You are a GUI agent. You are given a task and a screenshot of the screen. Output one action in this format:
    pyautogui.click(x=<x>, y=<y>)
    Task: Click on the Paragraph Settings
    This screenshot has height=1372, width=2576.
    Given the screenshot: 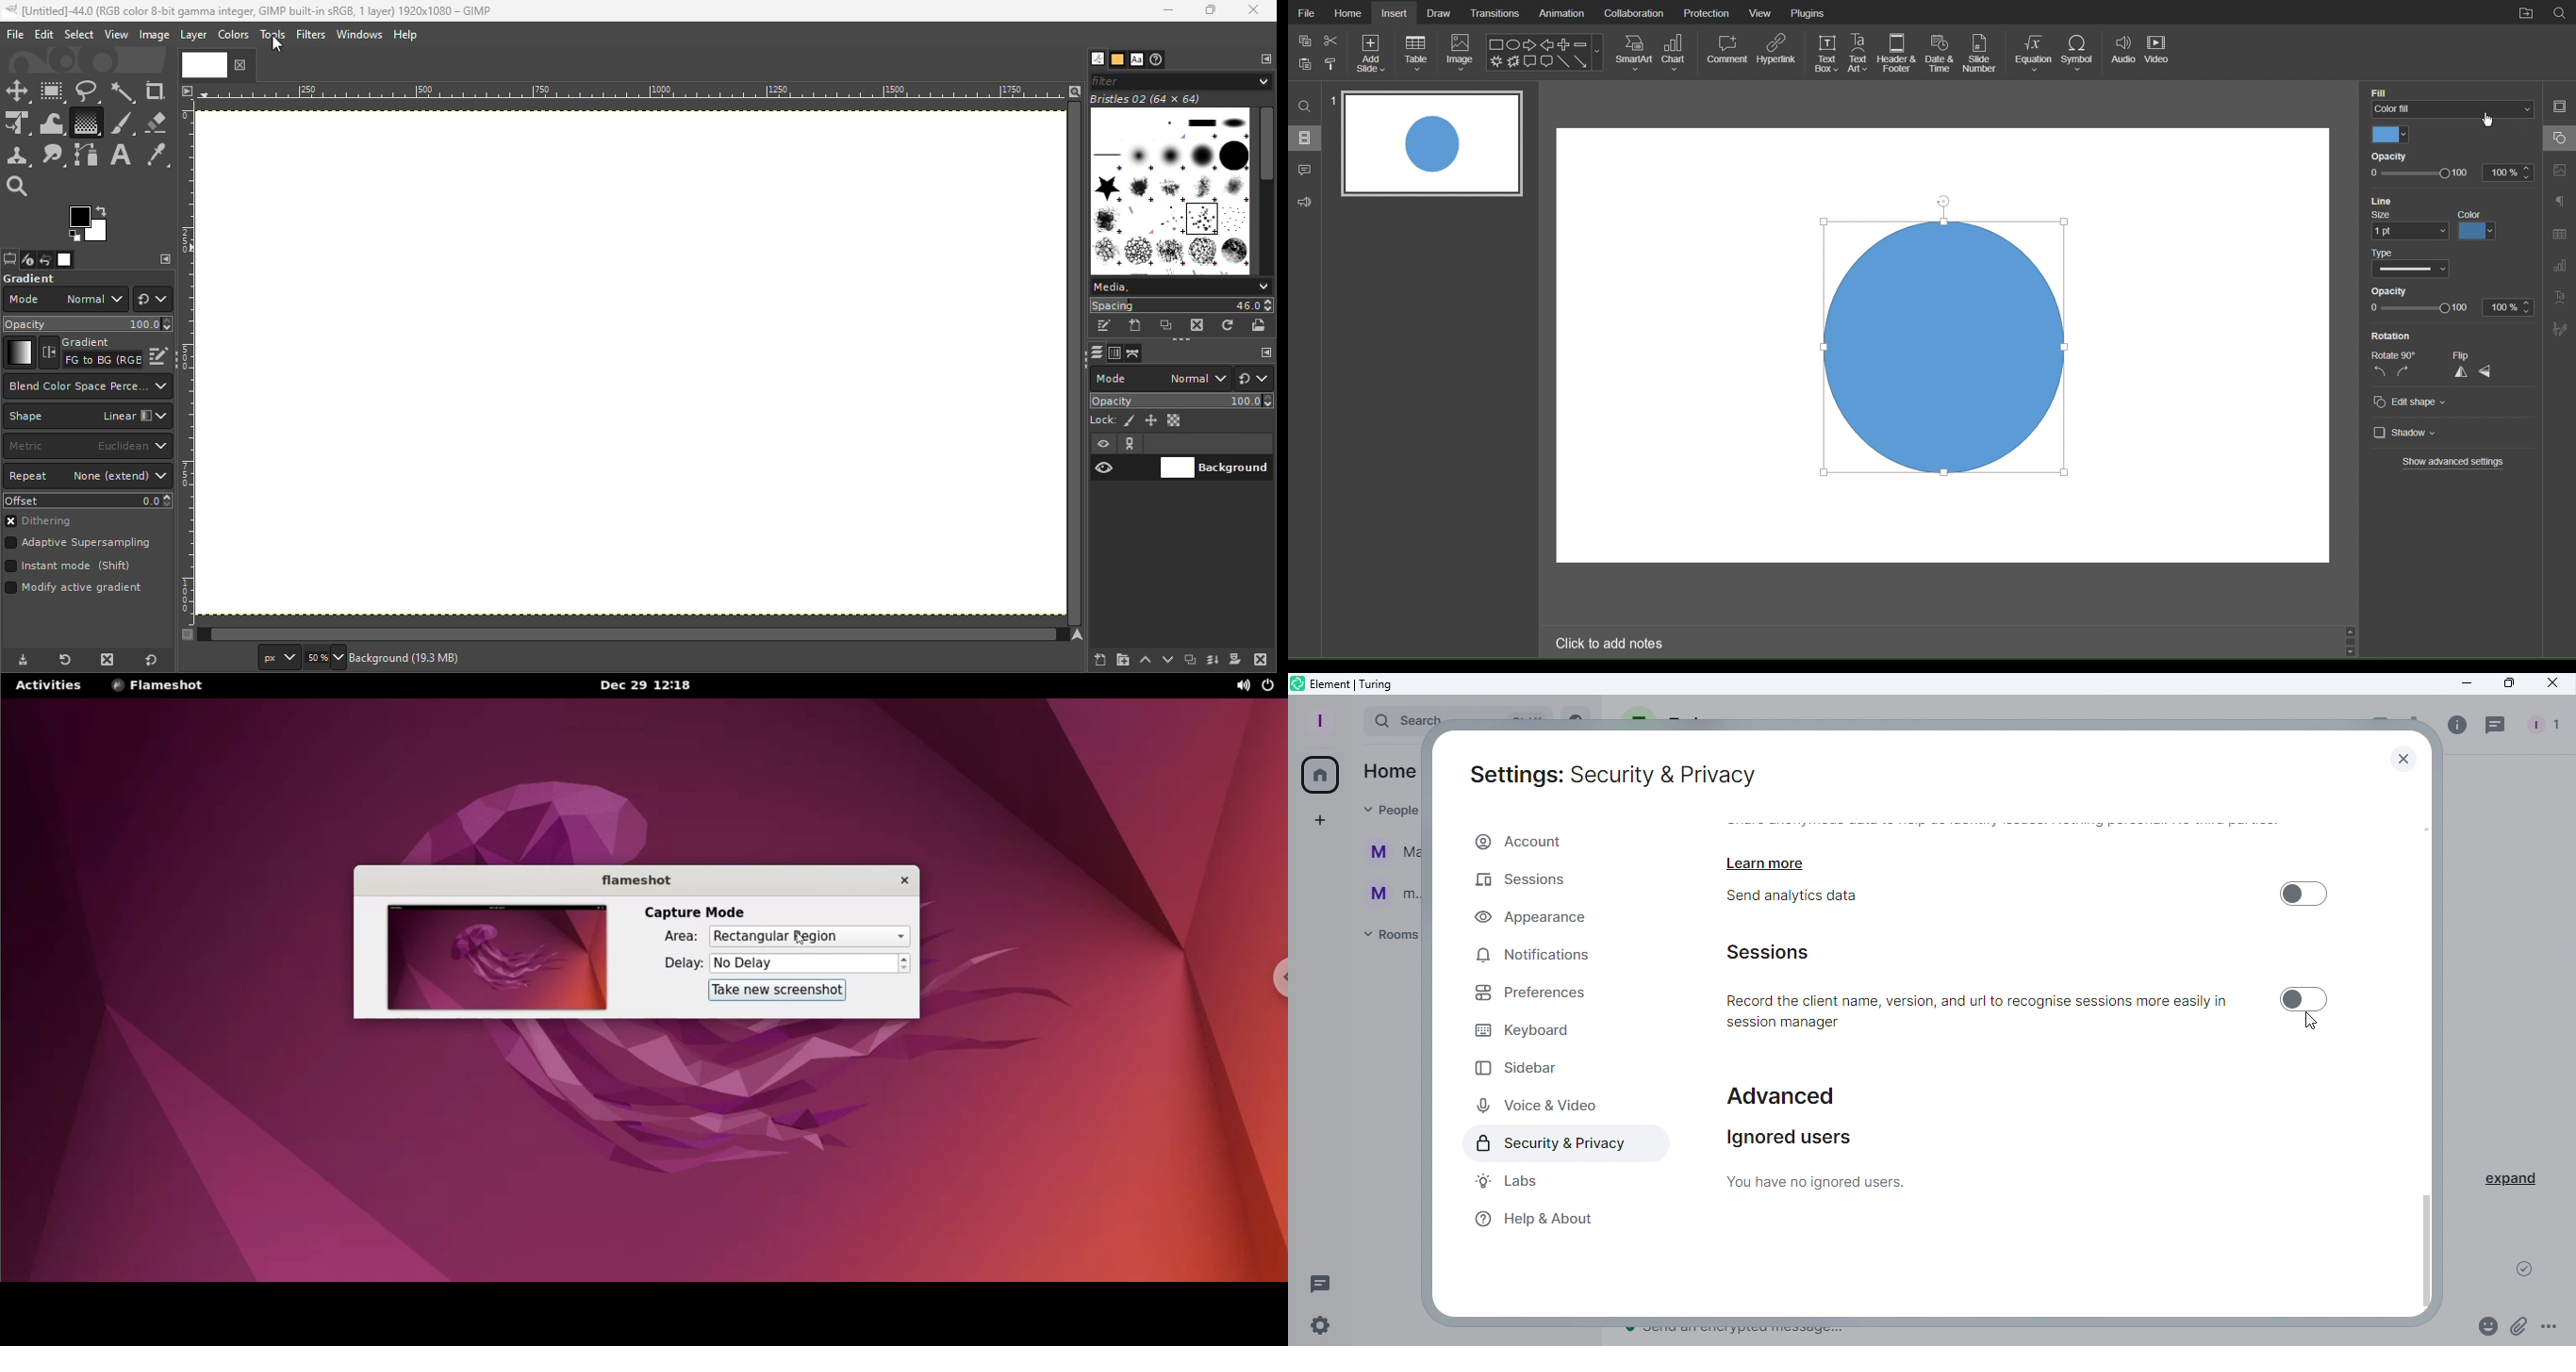 What is the action you would take?
    pyautogui.click(x=2561, y=202)
    